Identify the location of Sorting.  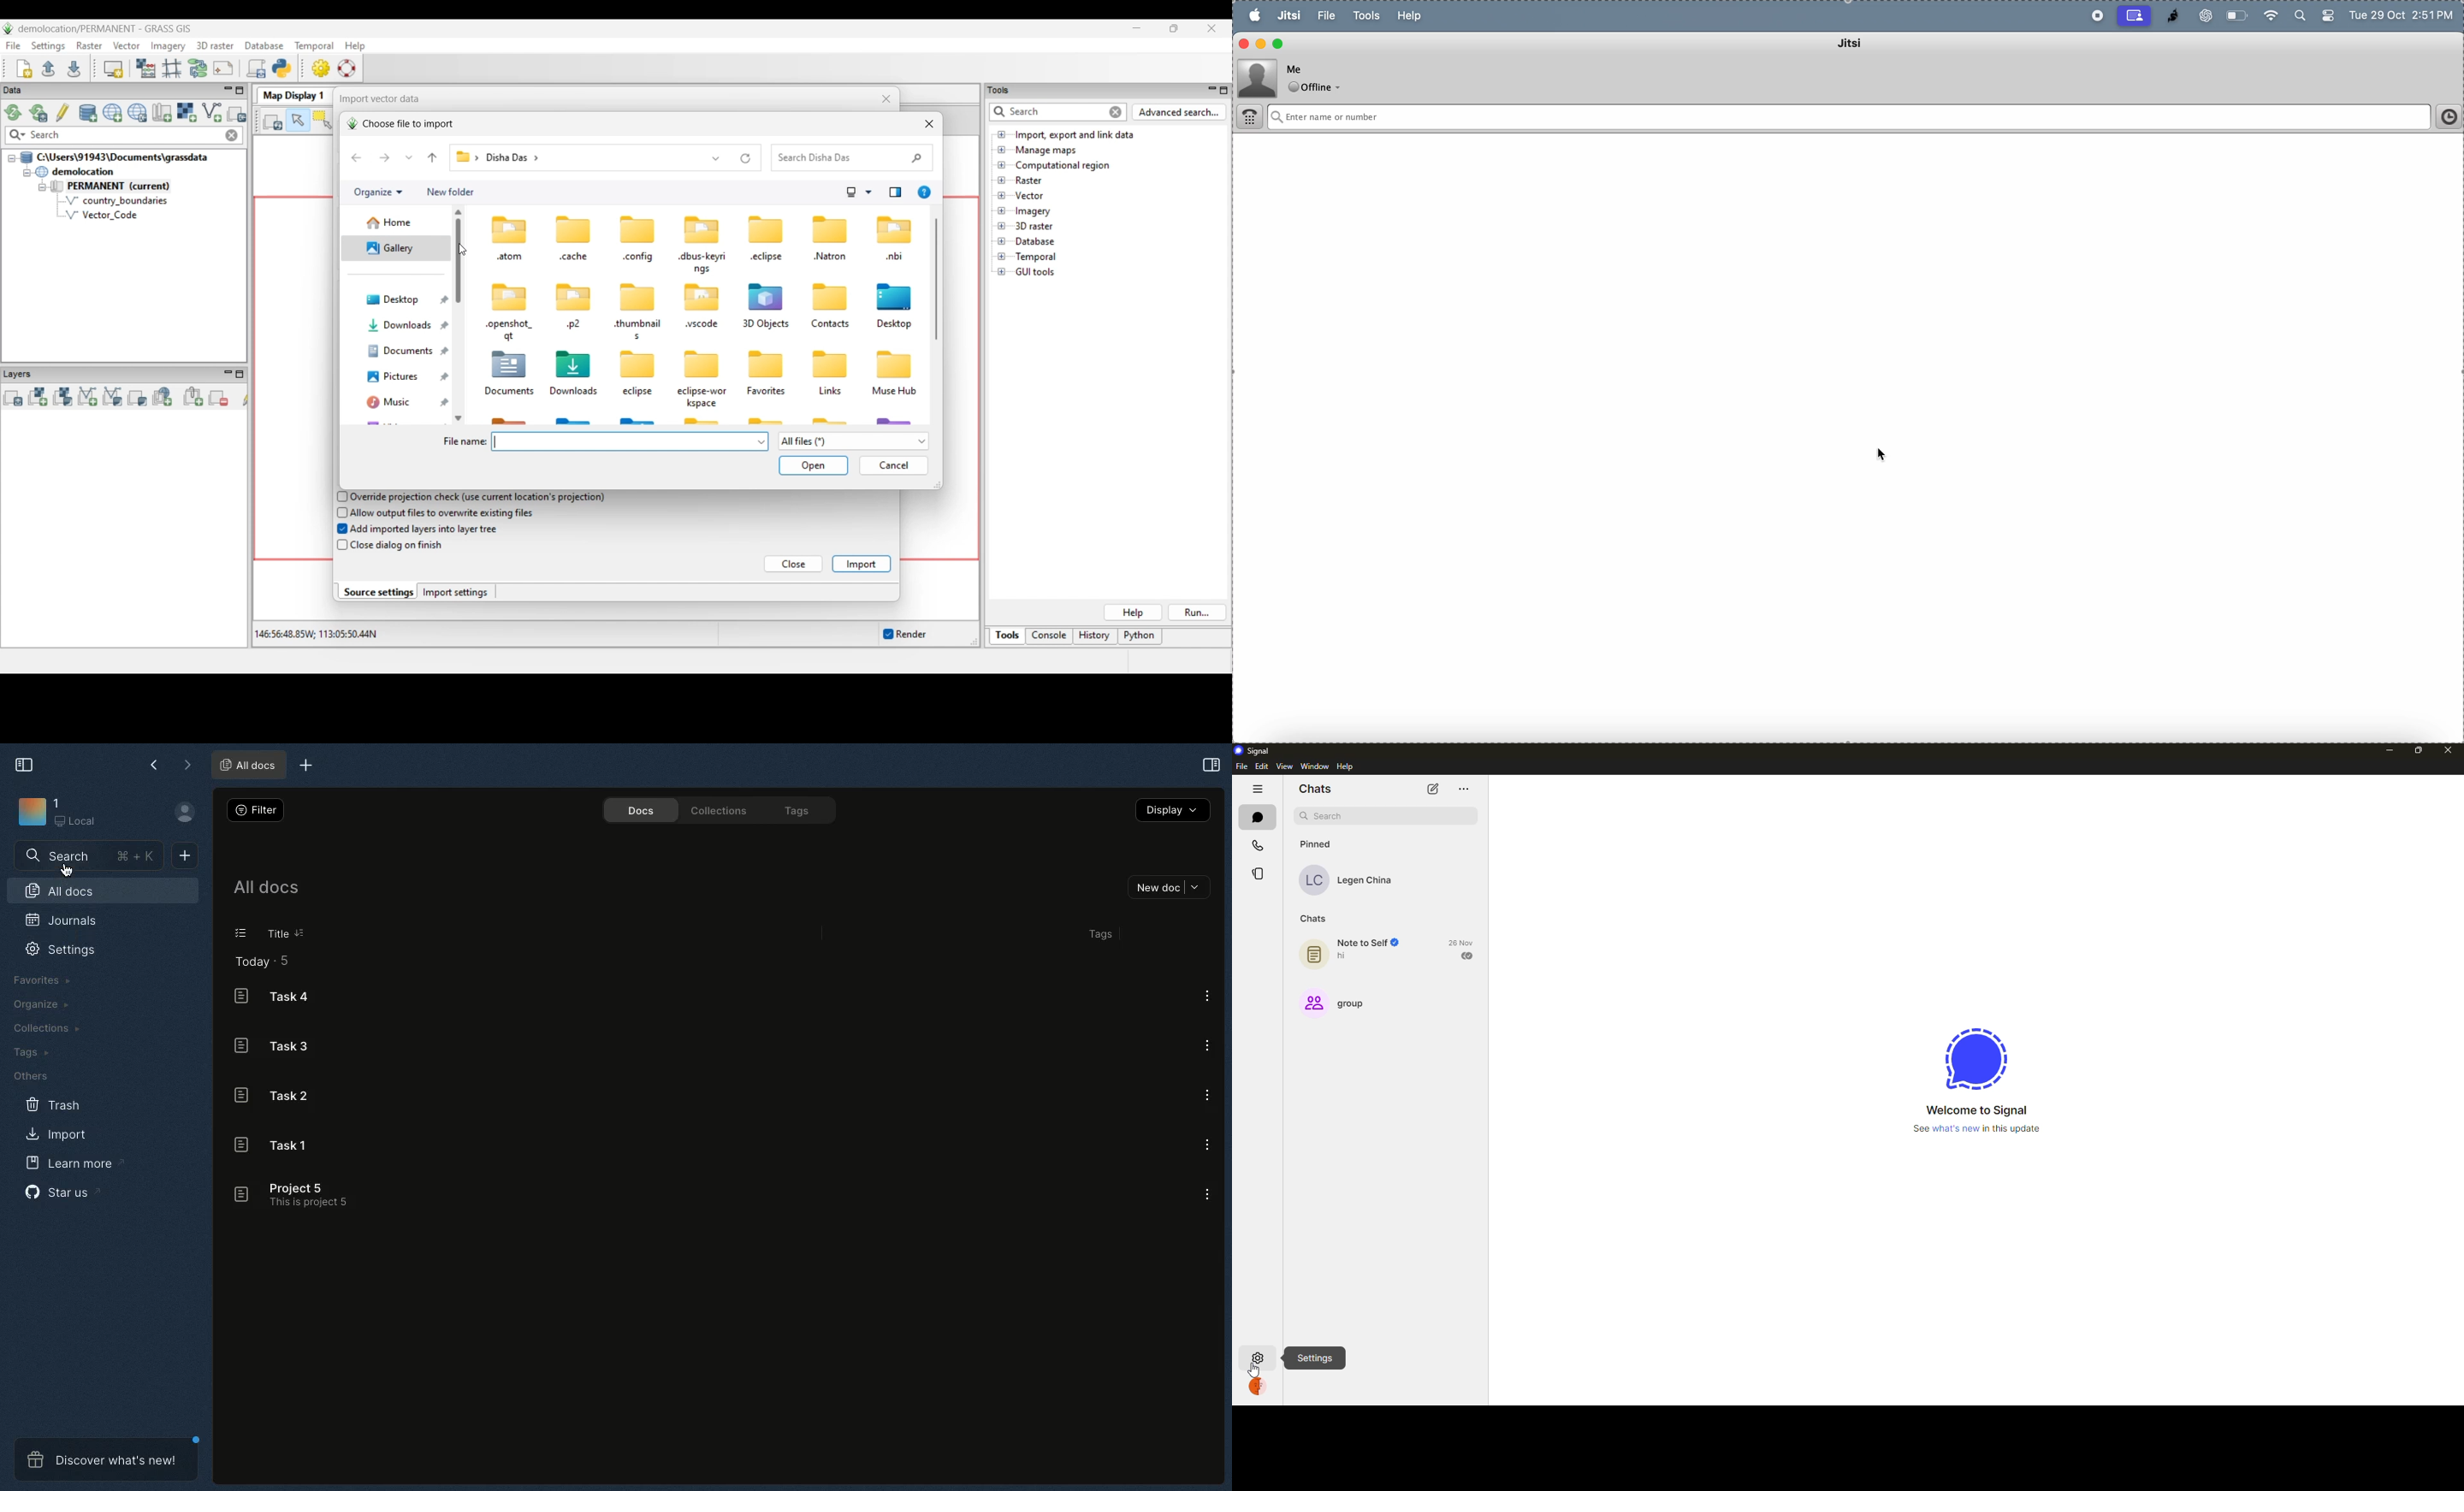
(299, 933).